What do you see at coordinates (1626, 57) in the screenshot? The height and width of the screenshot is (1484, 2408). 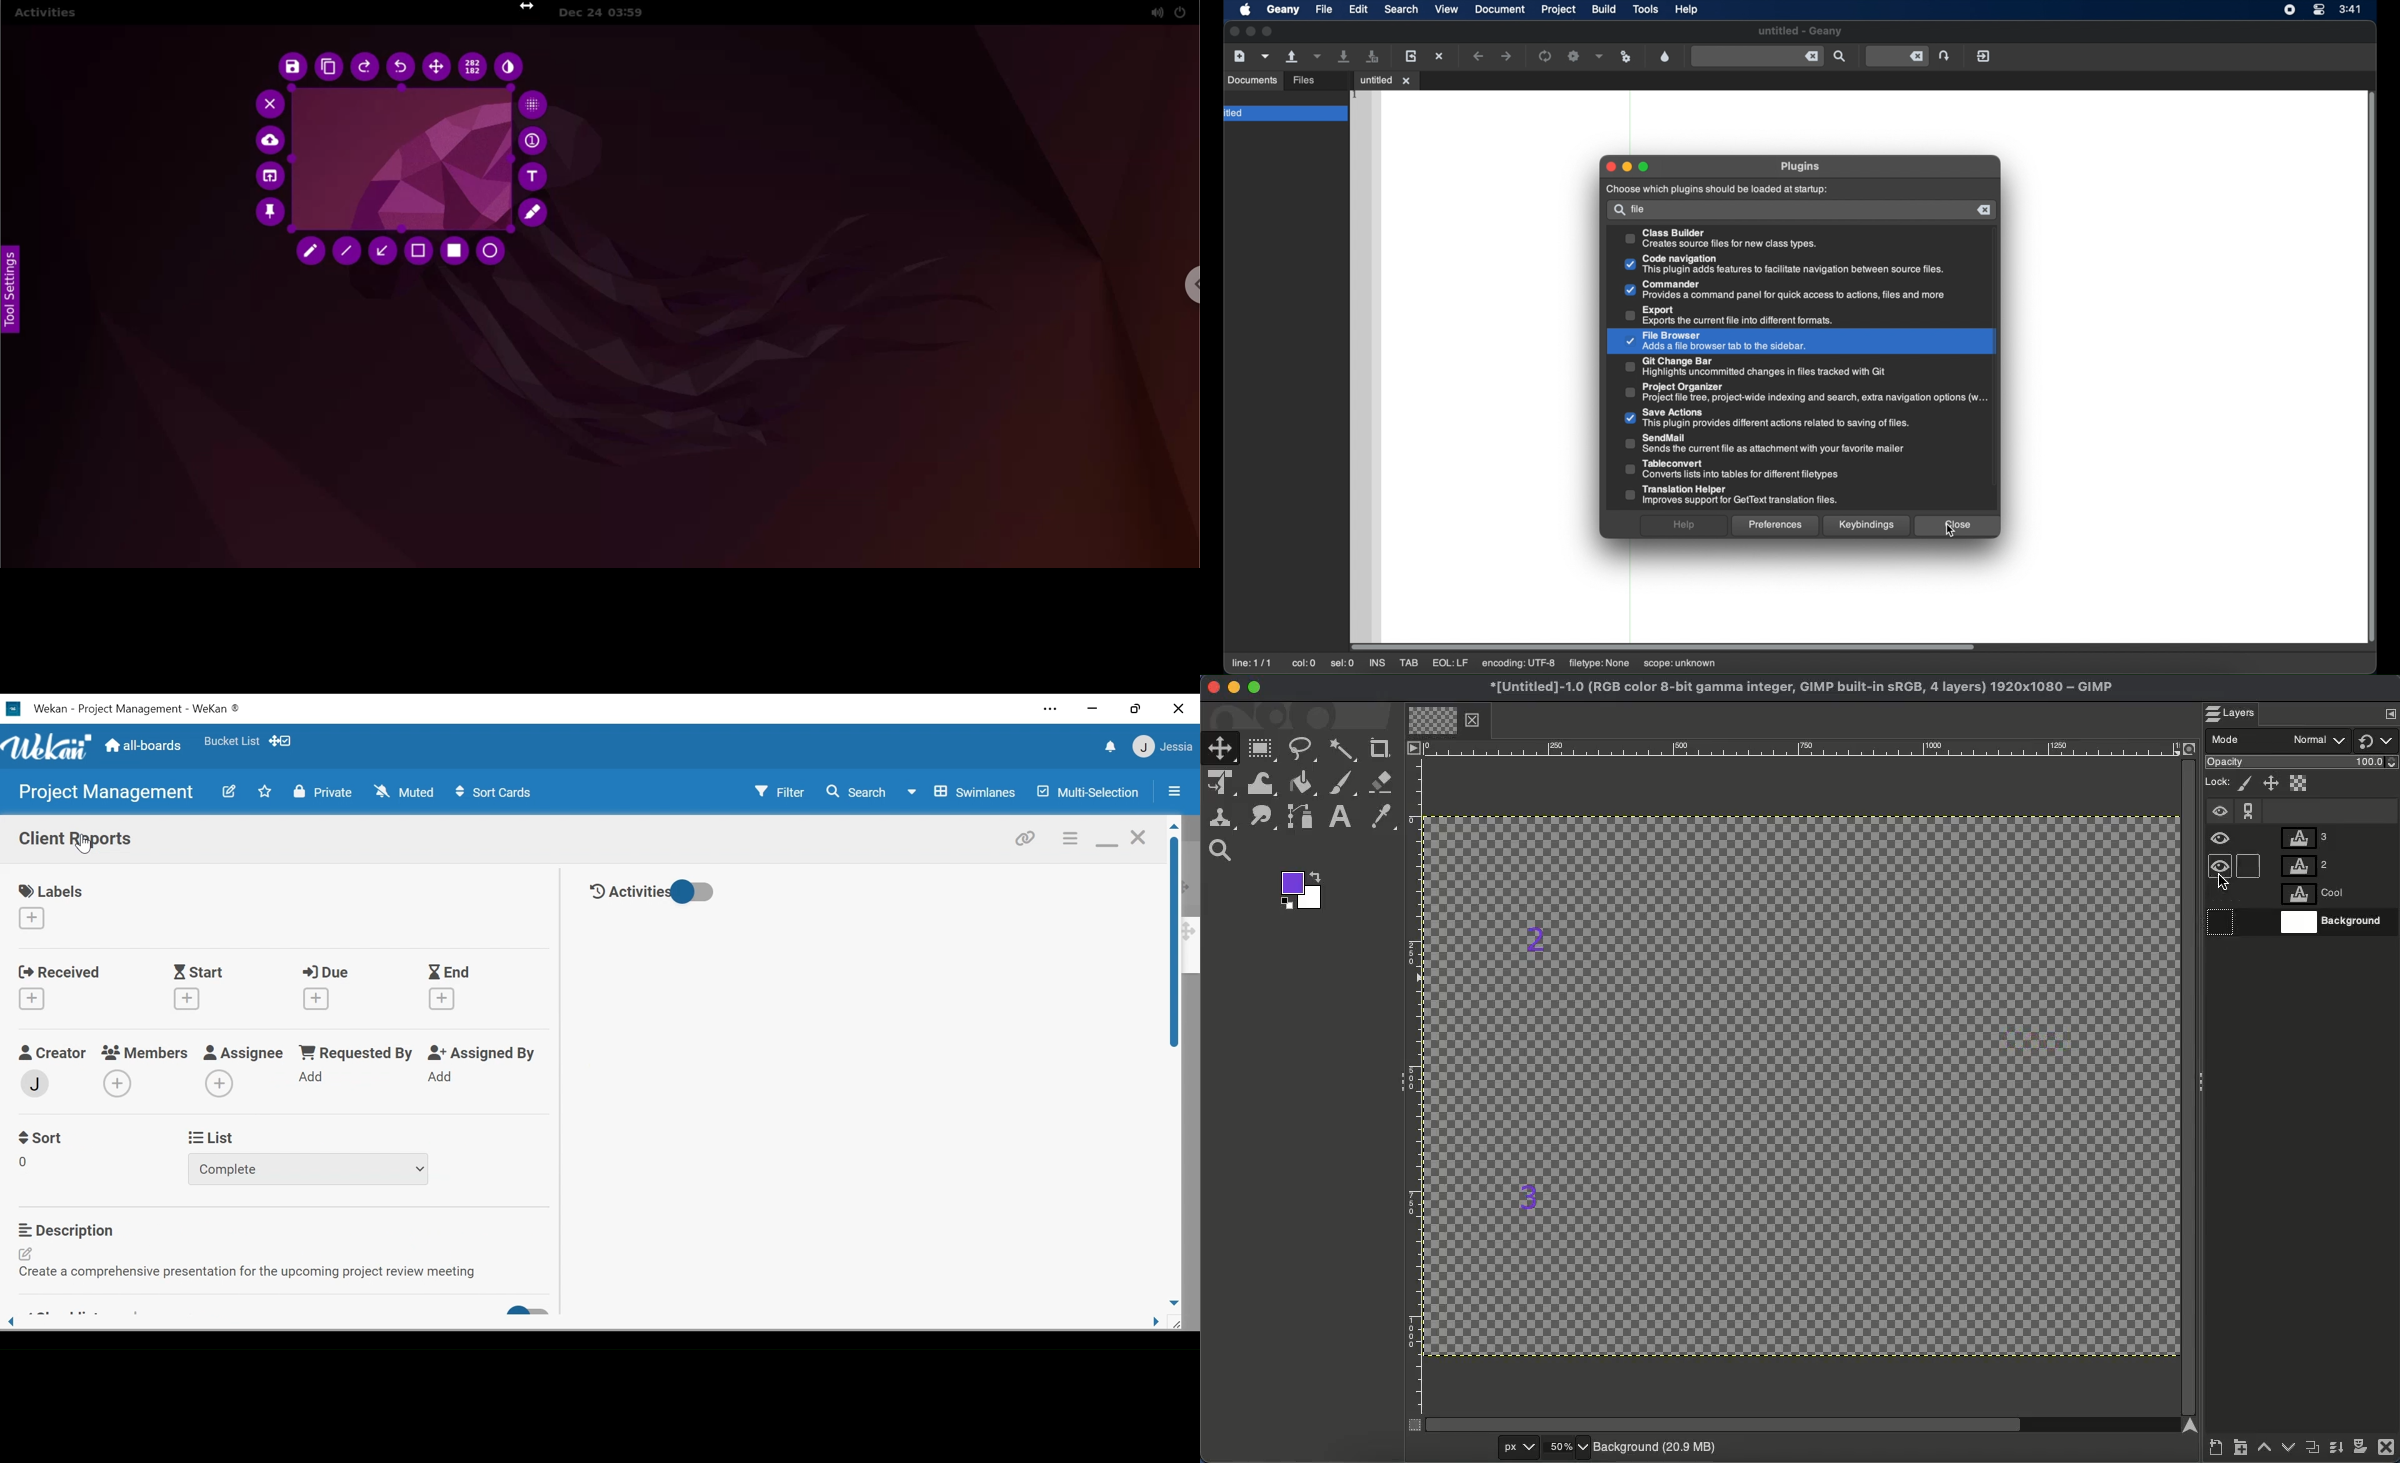 I see `run or view current file` at bounding box center [1626, 57].